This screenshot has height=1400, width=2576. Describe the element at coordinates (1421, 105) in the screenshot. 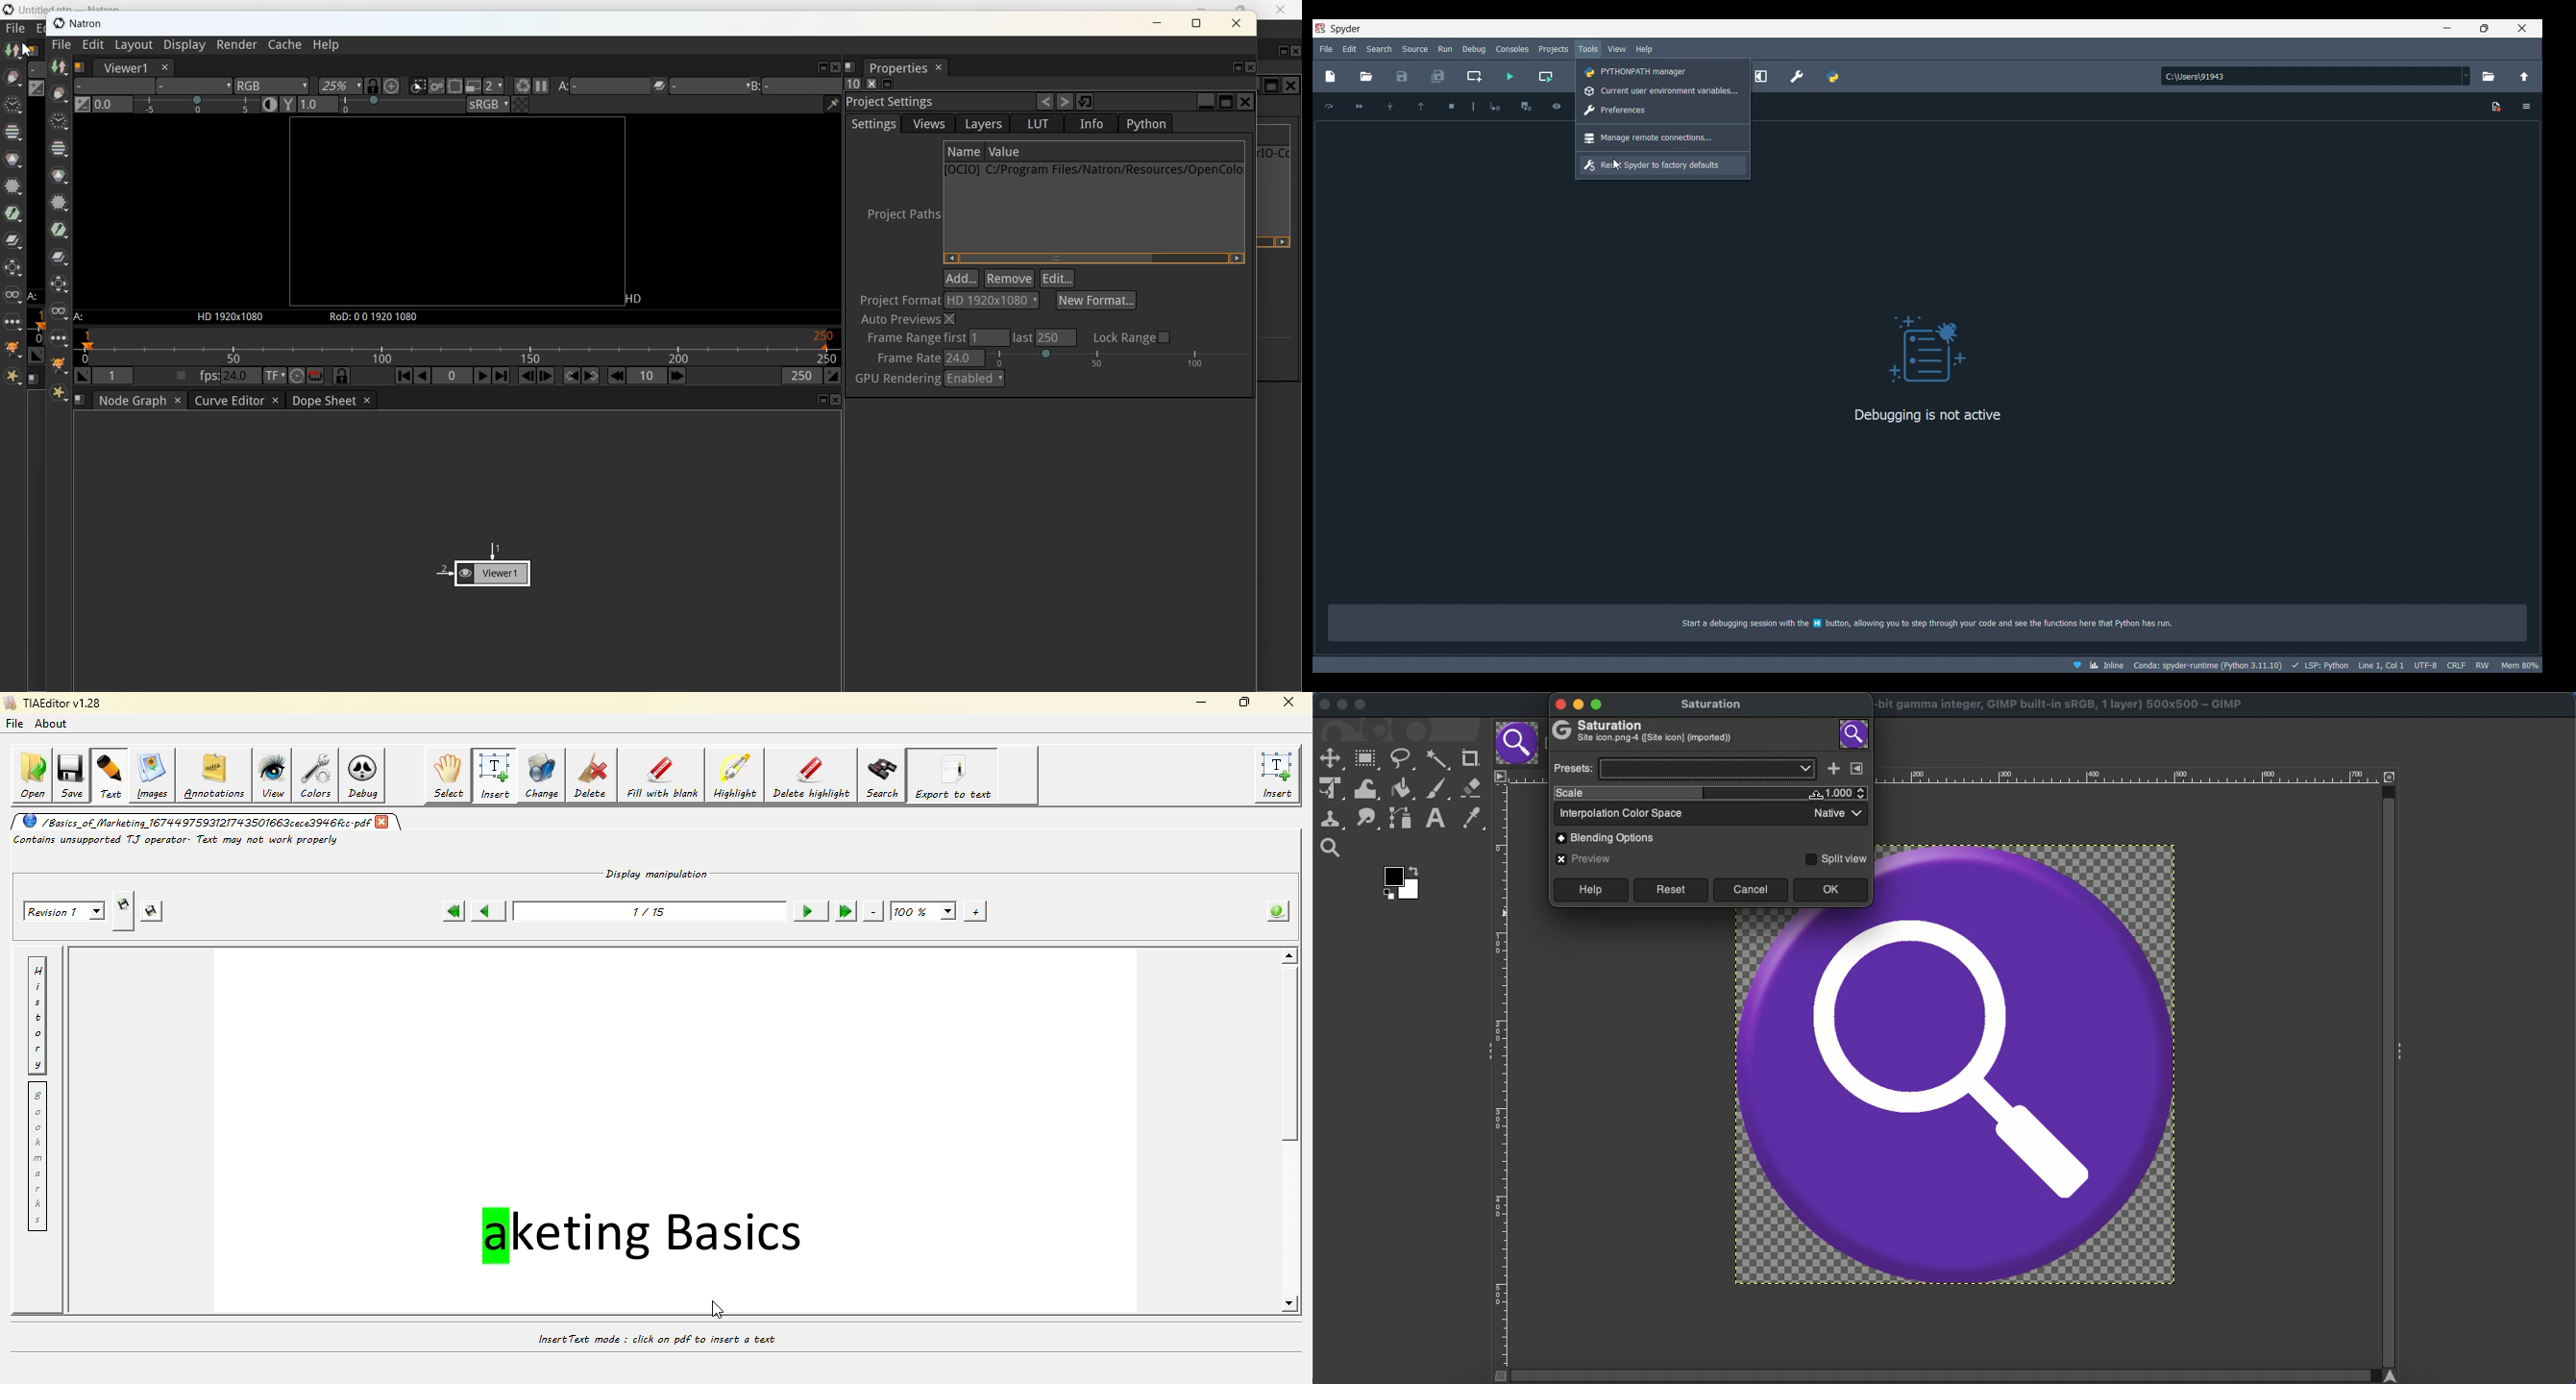

I see `move up` at that location.